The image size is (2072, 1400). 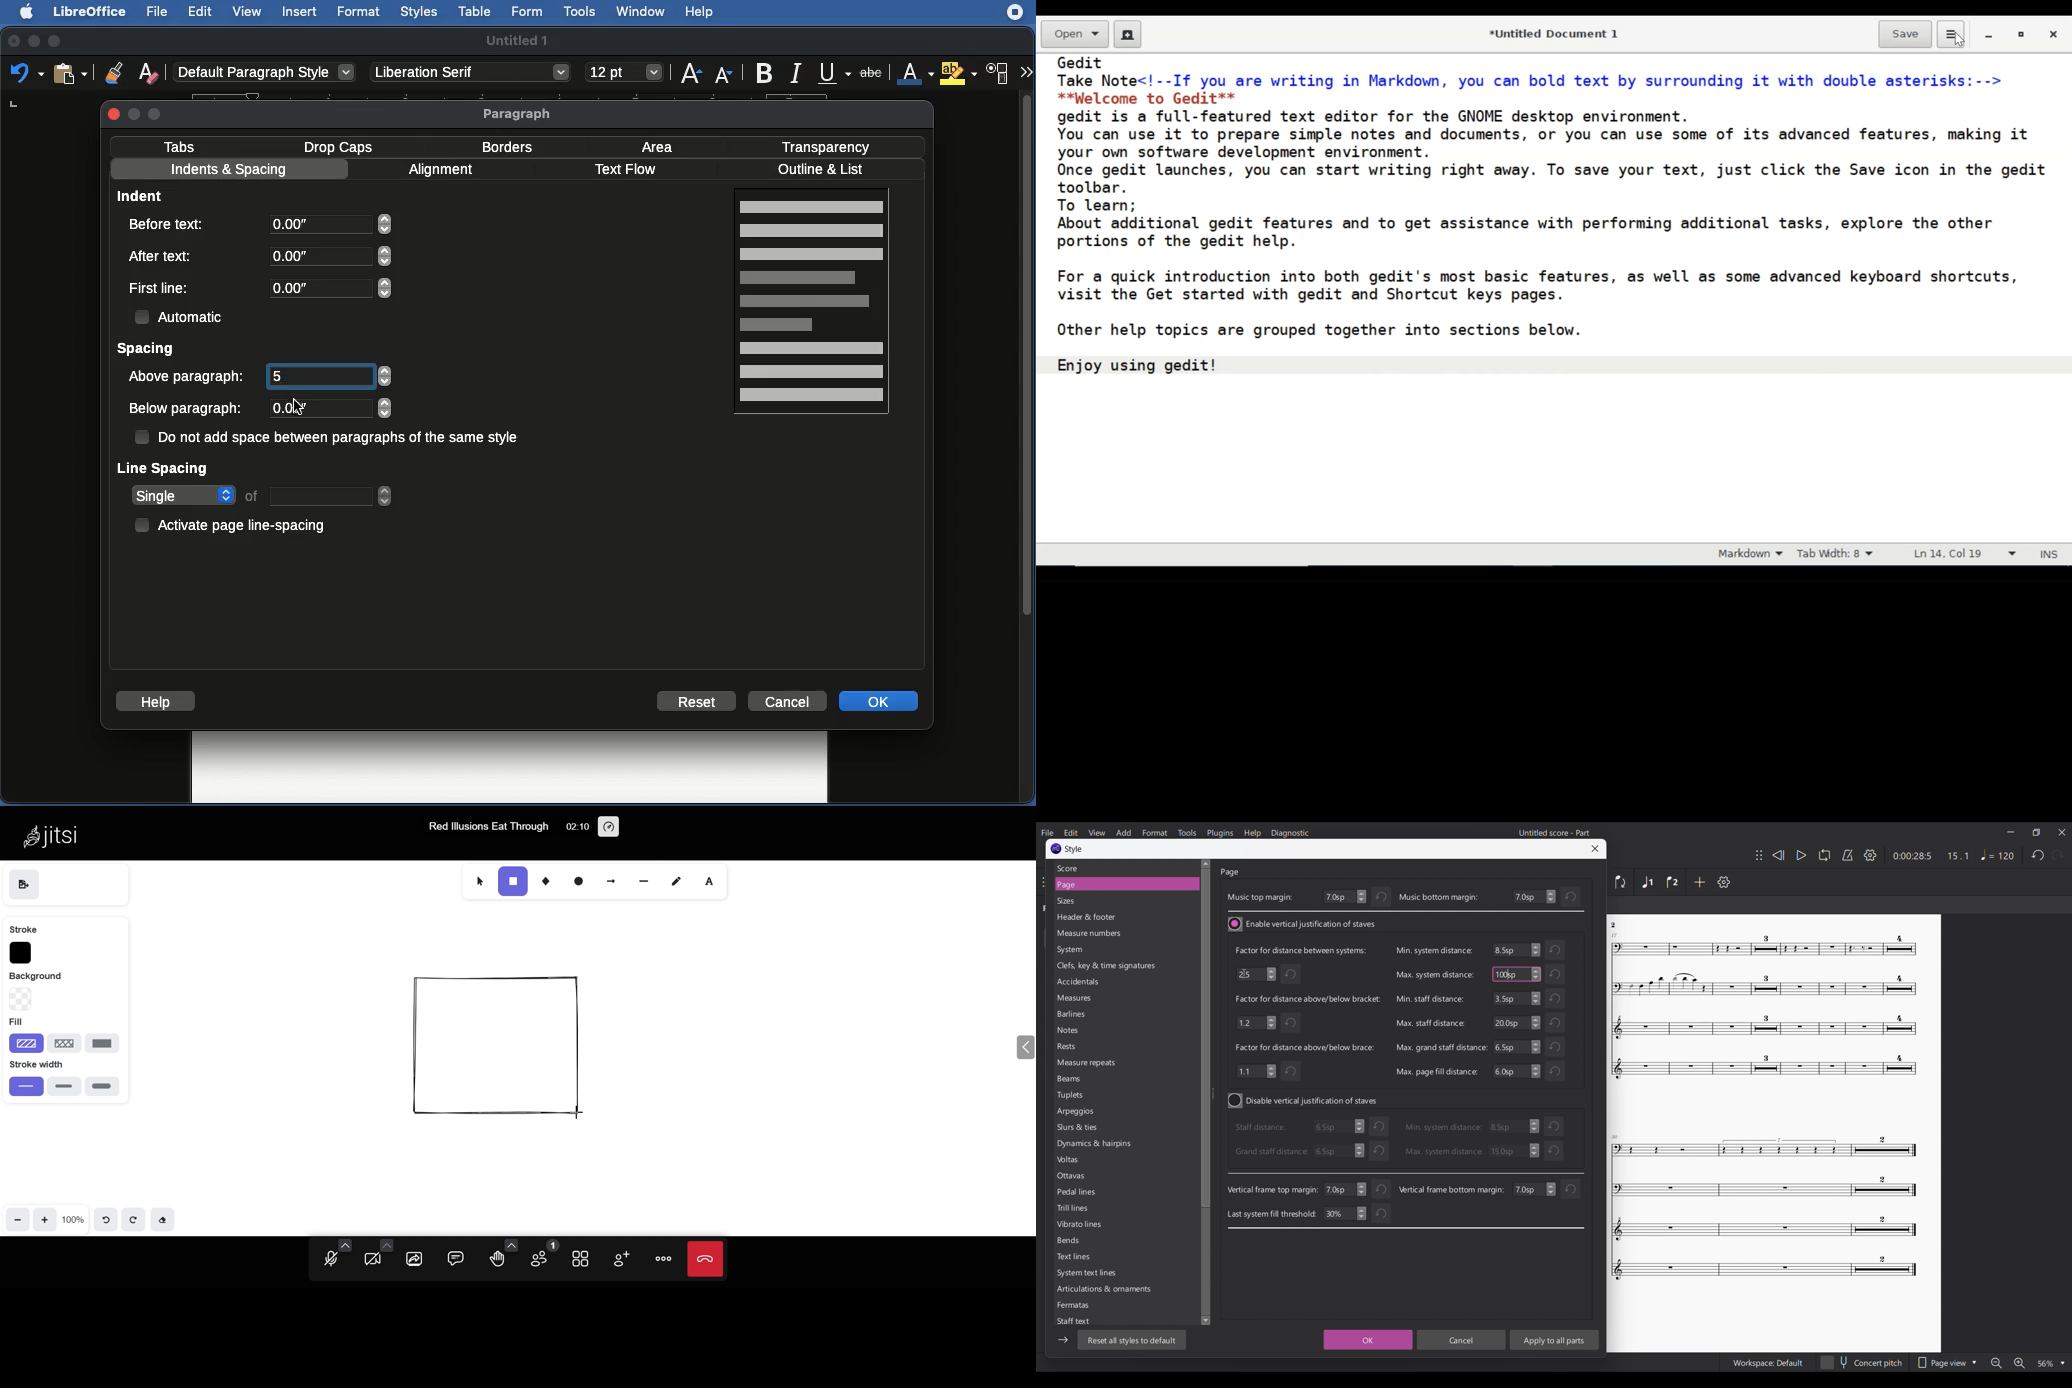 What do you see at coordinates (582, 1258) in the screenshot?
I see `tile view` at bounding box center [582, 1258].